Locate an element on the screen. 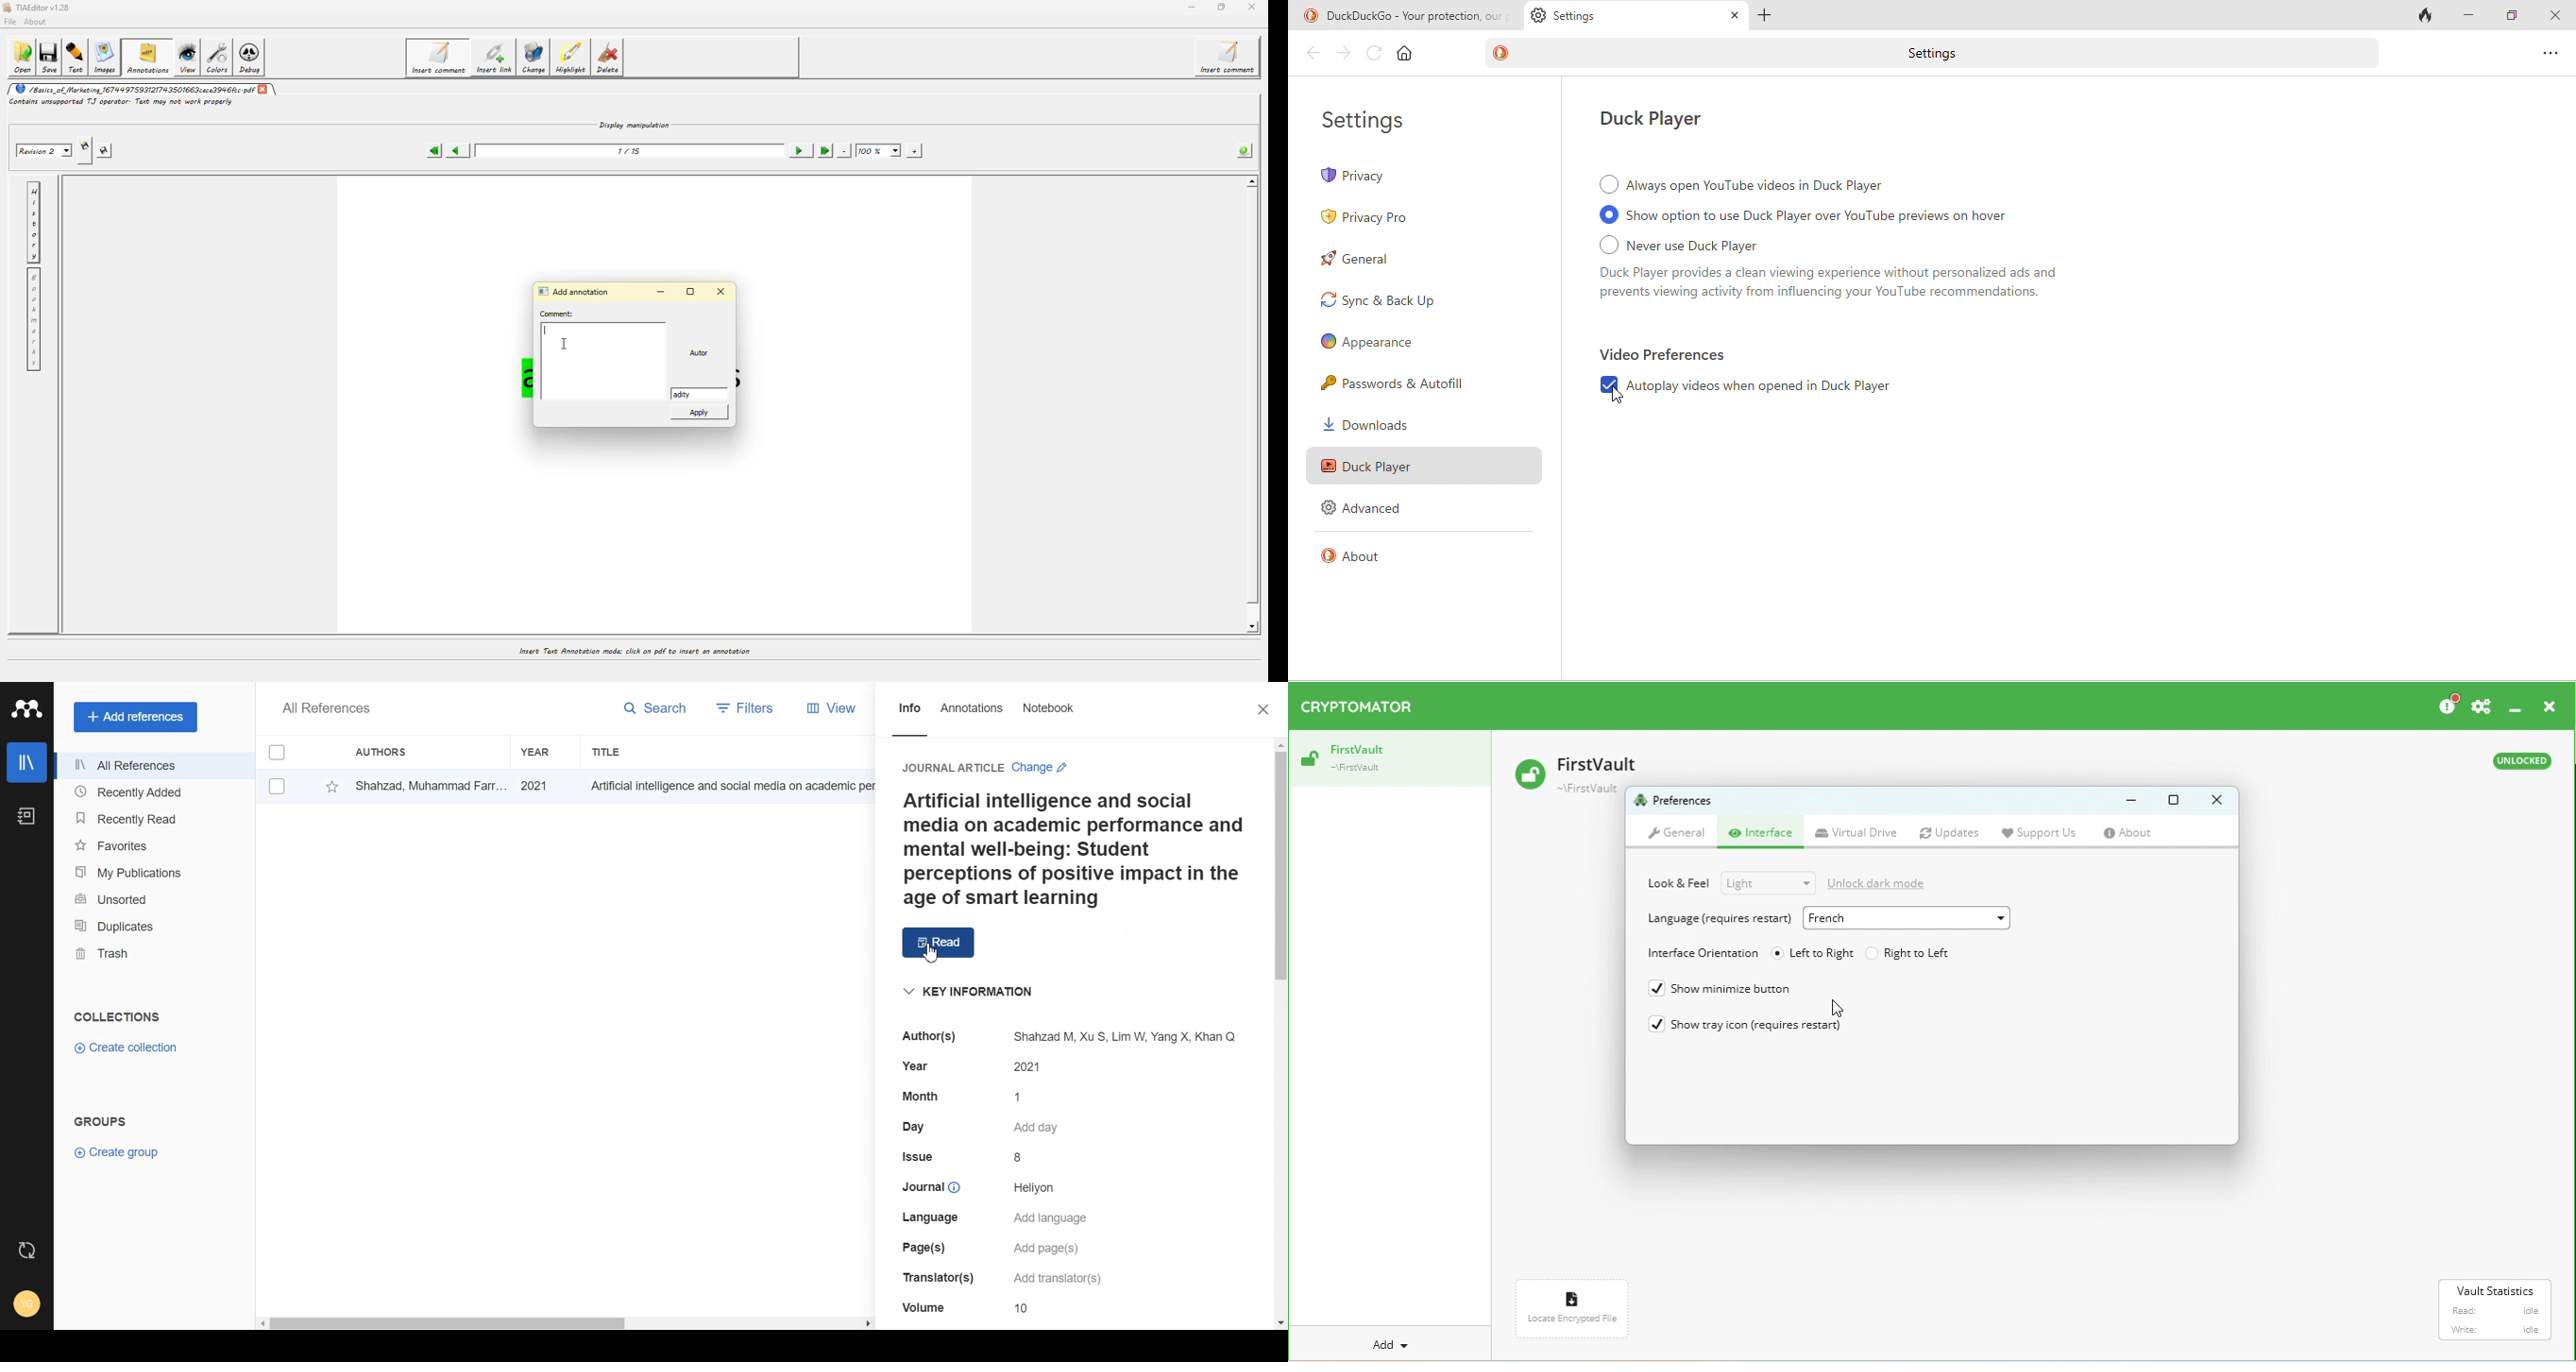 Image resolution: width=2576 pixels, height=1372 pixels. Authors is located at coordinates (382, 751).